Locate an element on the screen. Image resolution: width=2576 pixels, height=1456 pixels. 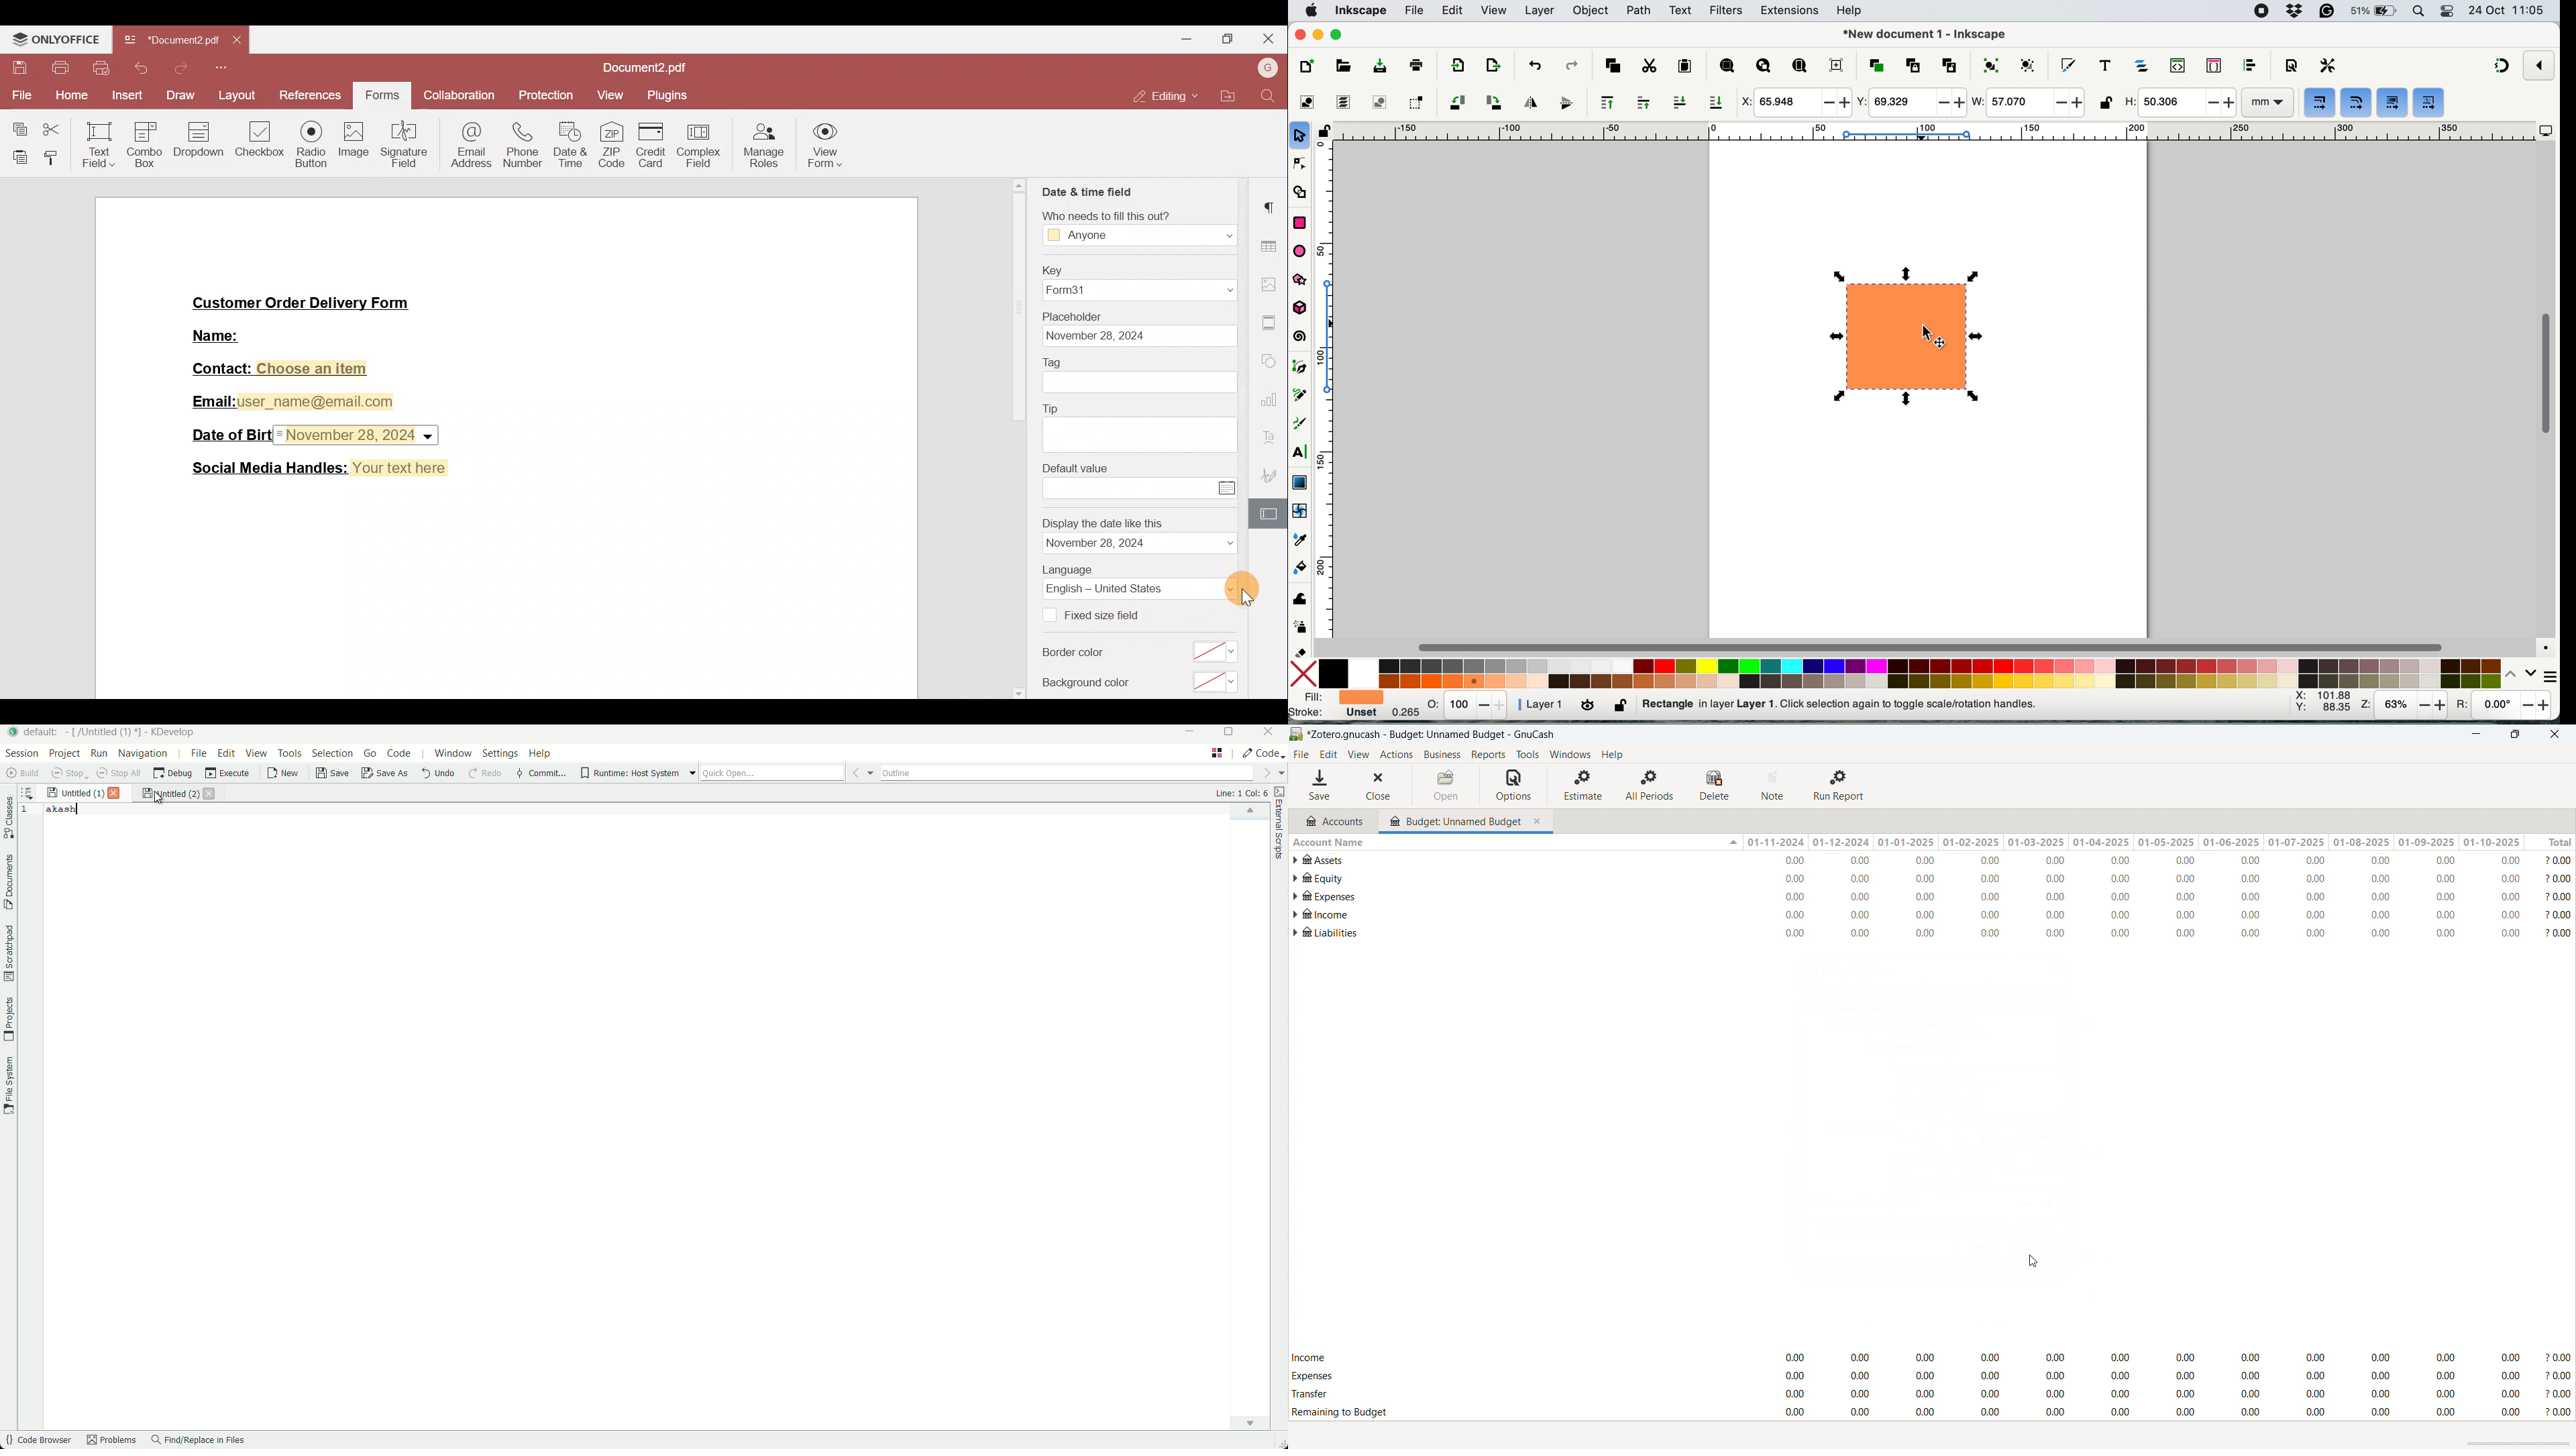
rectangle shape is located at coordinates (1906, 339).